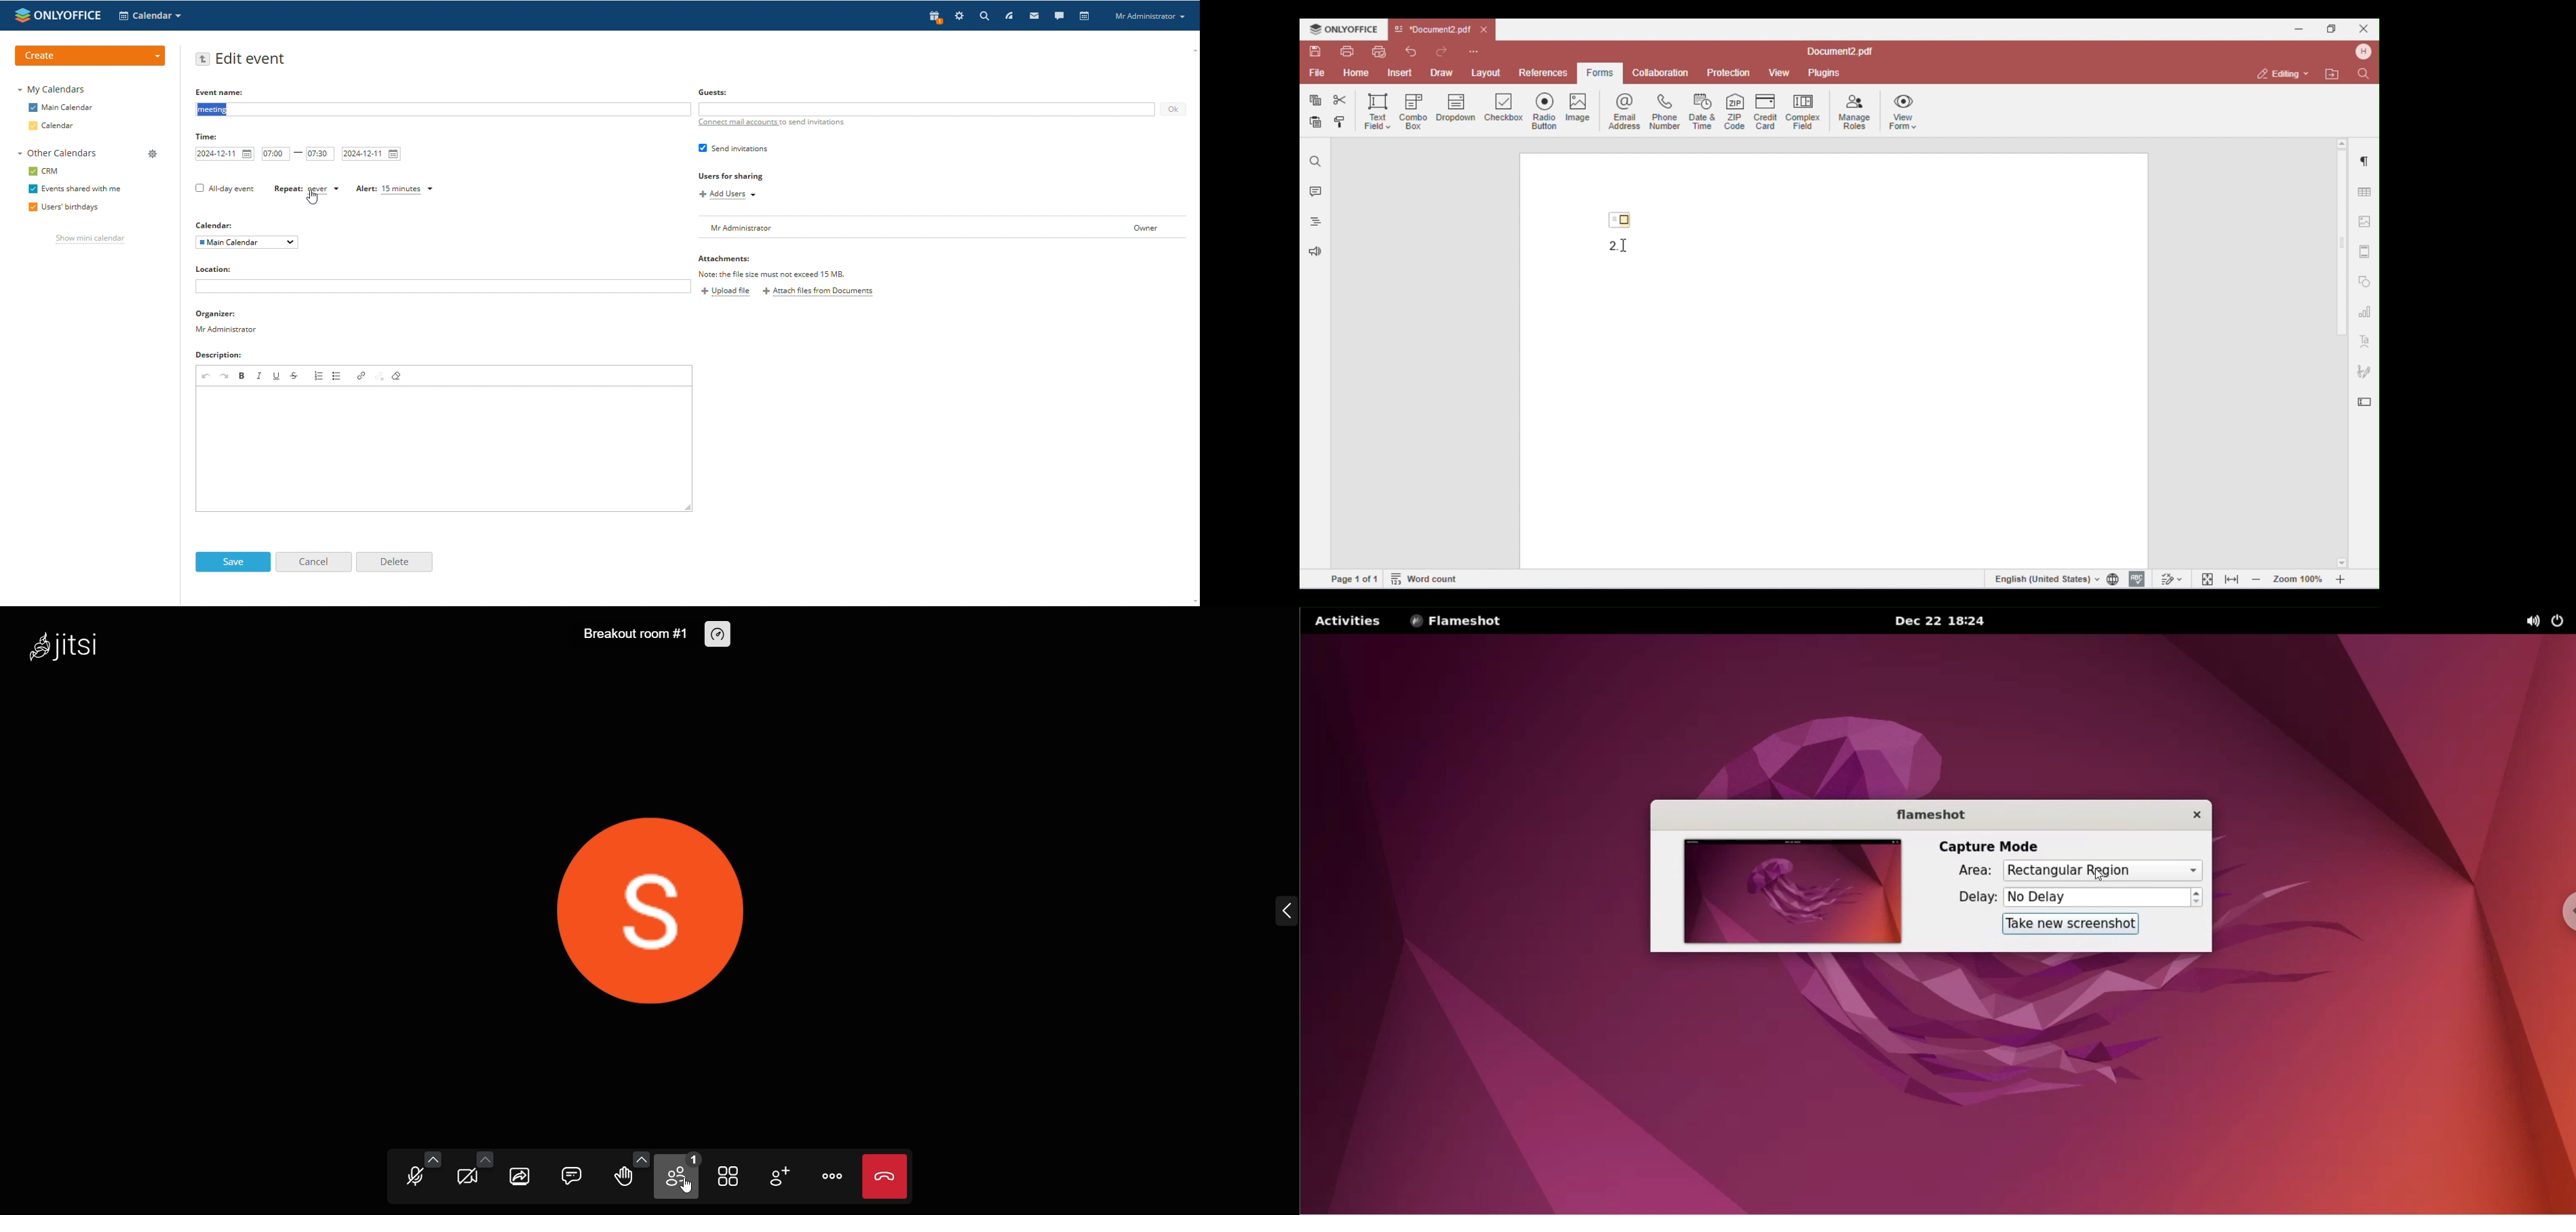 Image resolution: width=2576 pixels, height=1232 pixels. What do you see at coordinates (691, 1193) in the screenshot?
I see `cursor` at bounding box center [691, 1193].